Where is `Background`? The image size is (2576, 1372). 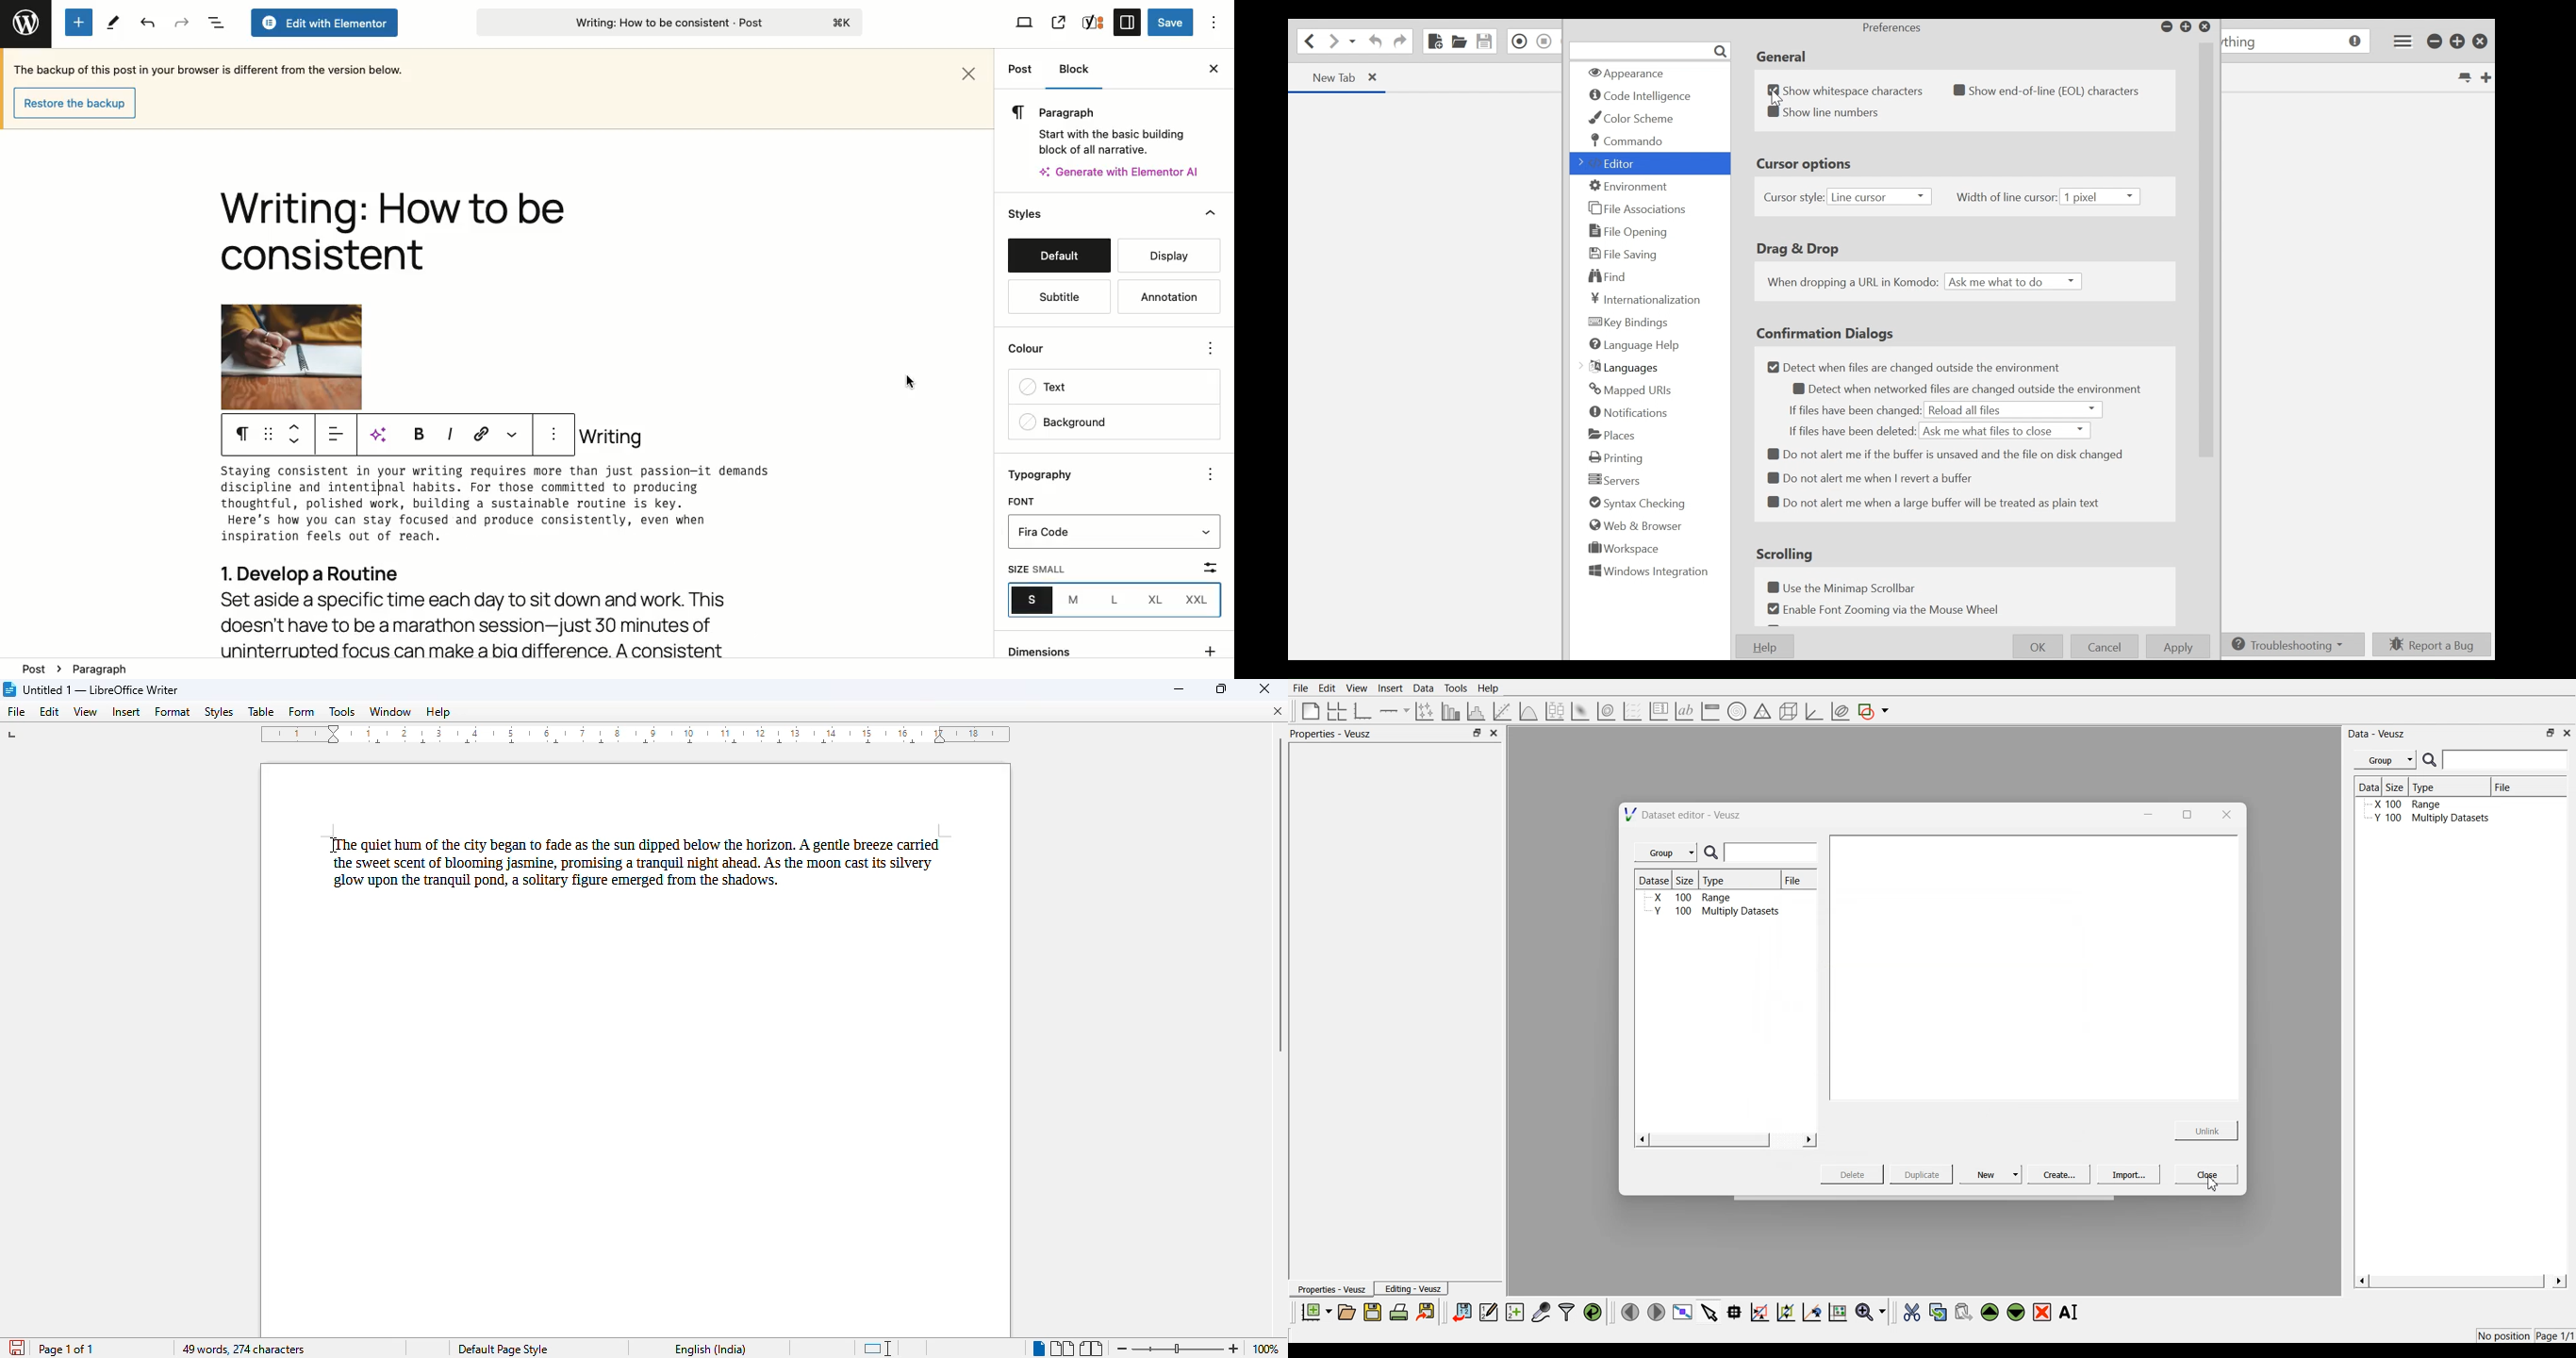 Background is located at coordinates (1113, 422).